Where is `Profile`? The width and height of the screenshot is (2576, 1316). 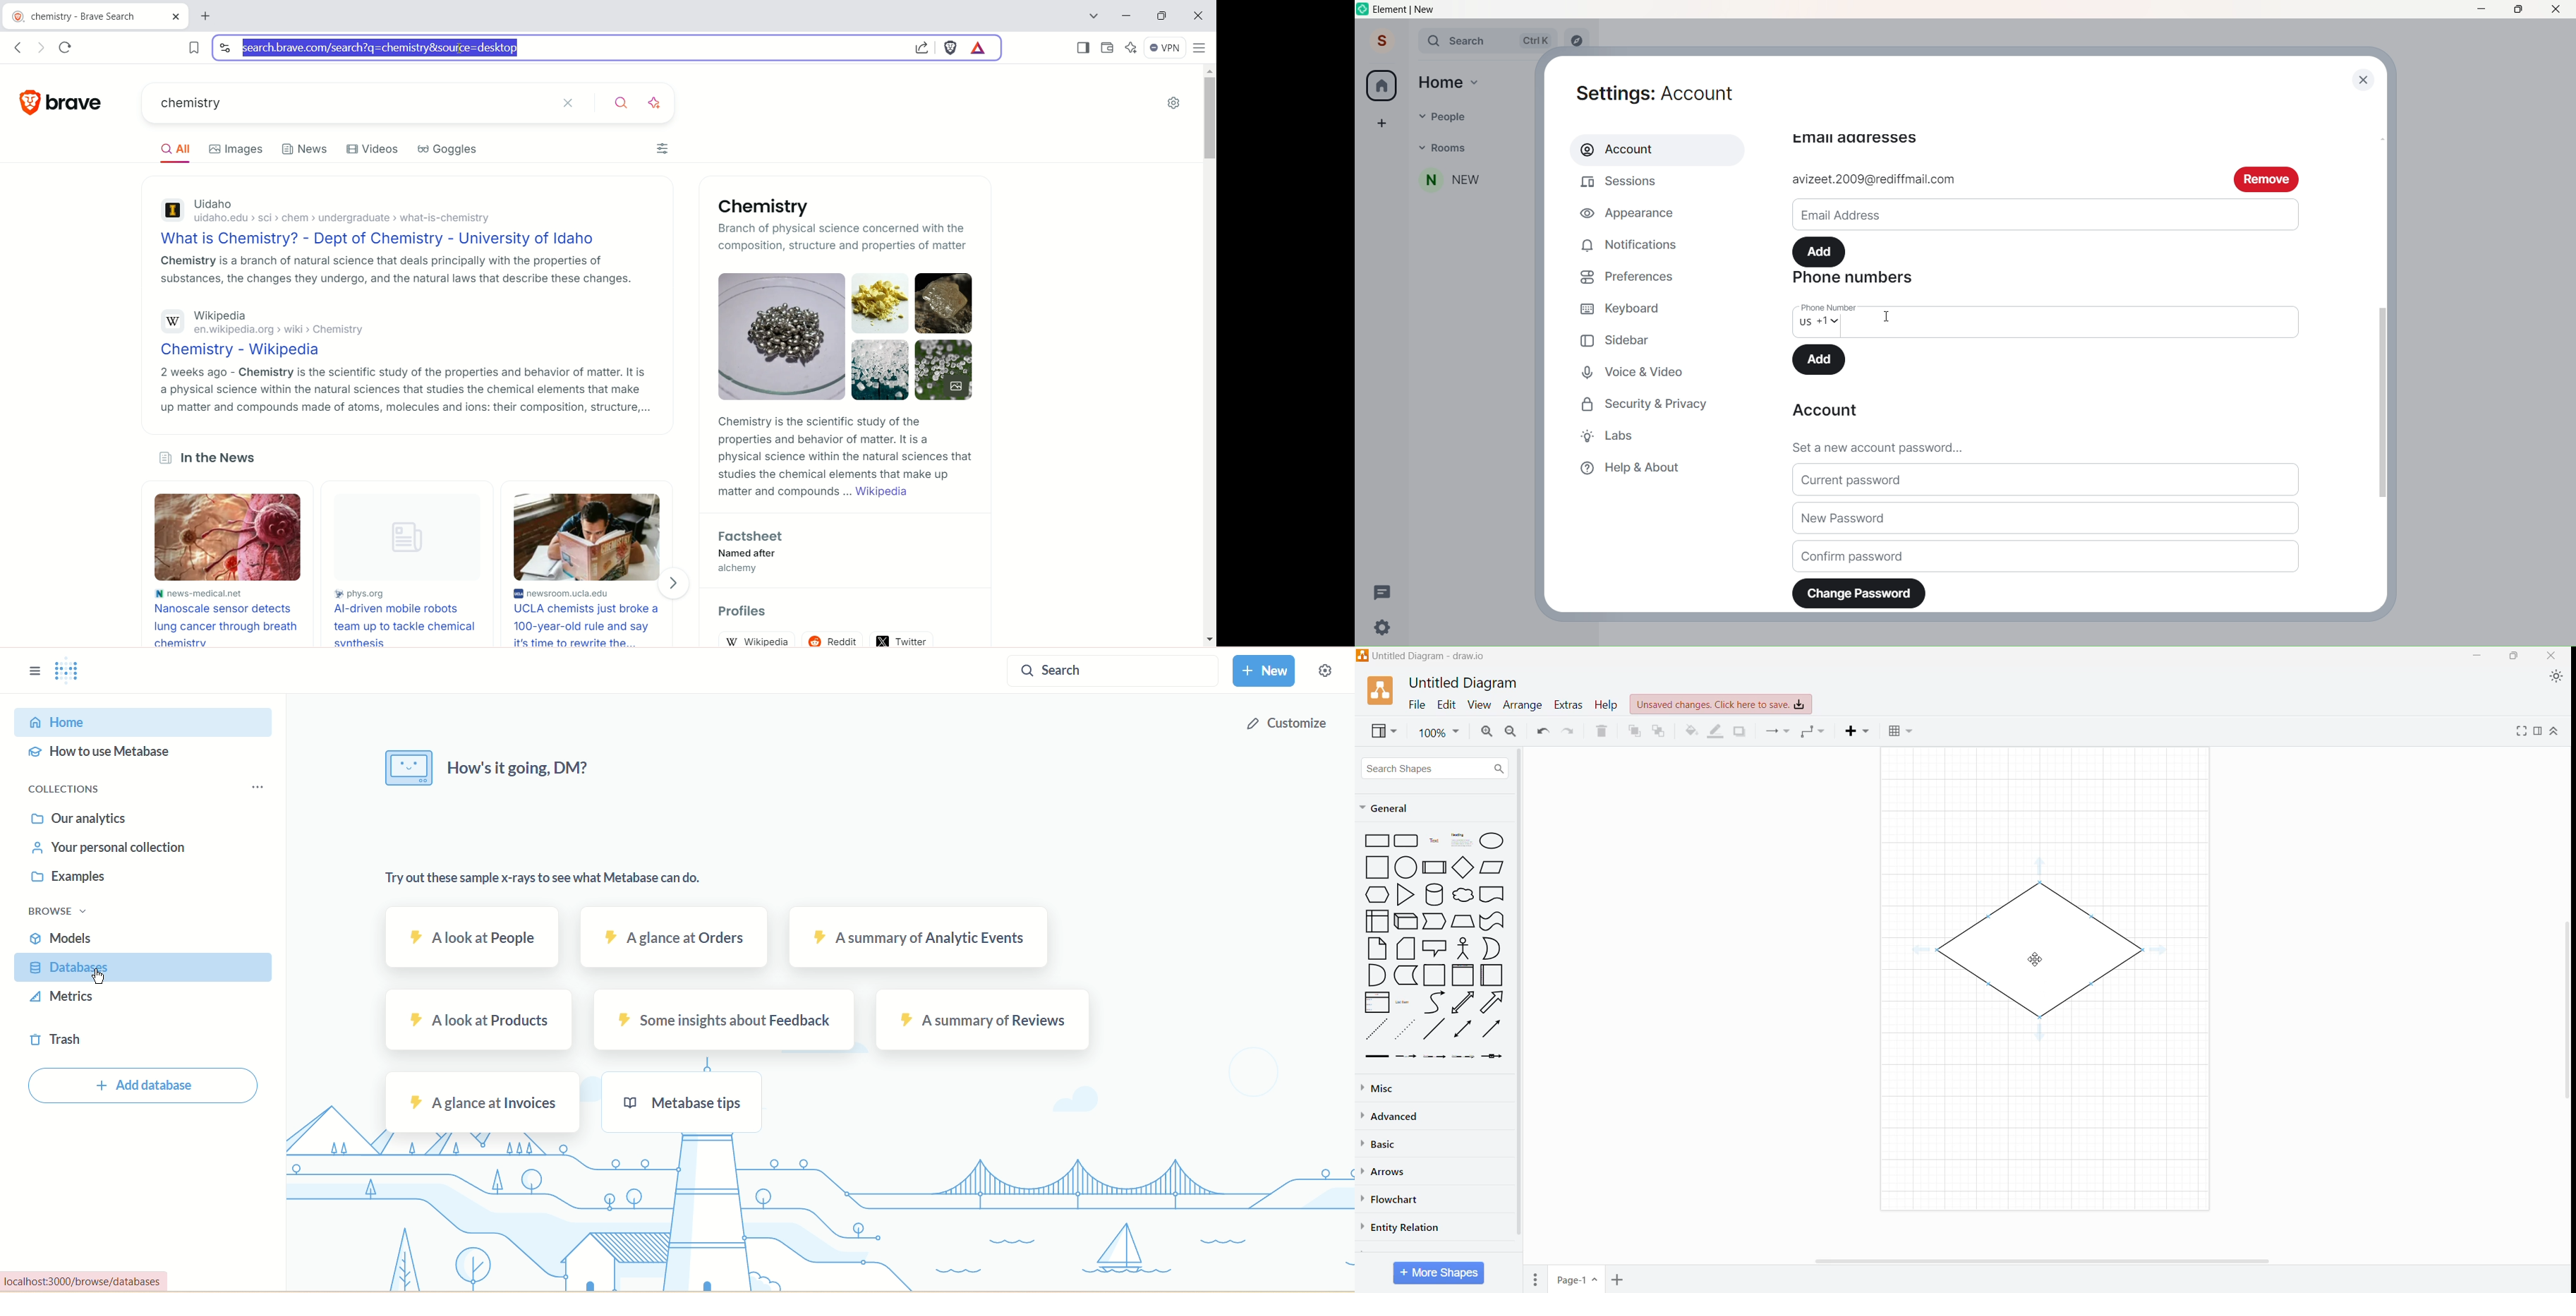
Profile is located at coordinates (1379, 42).